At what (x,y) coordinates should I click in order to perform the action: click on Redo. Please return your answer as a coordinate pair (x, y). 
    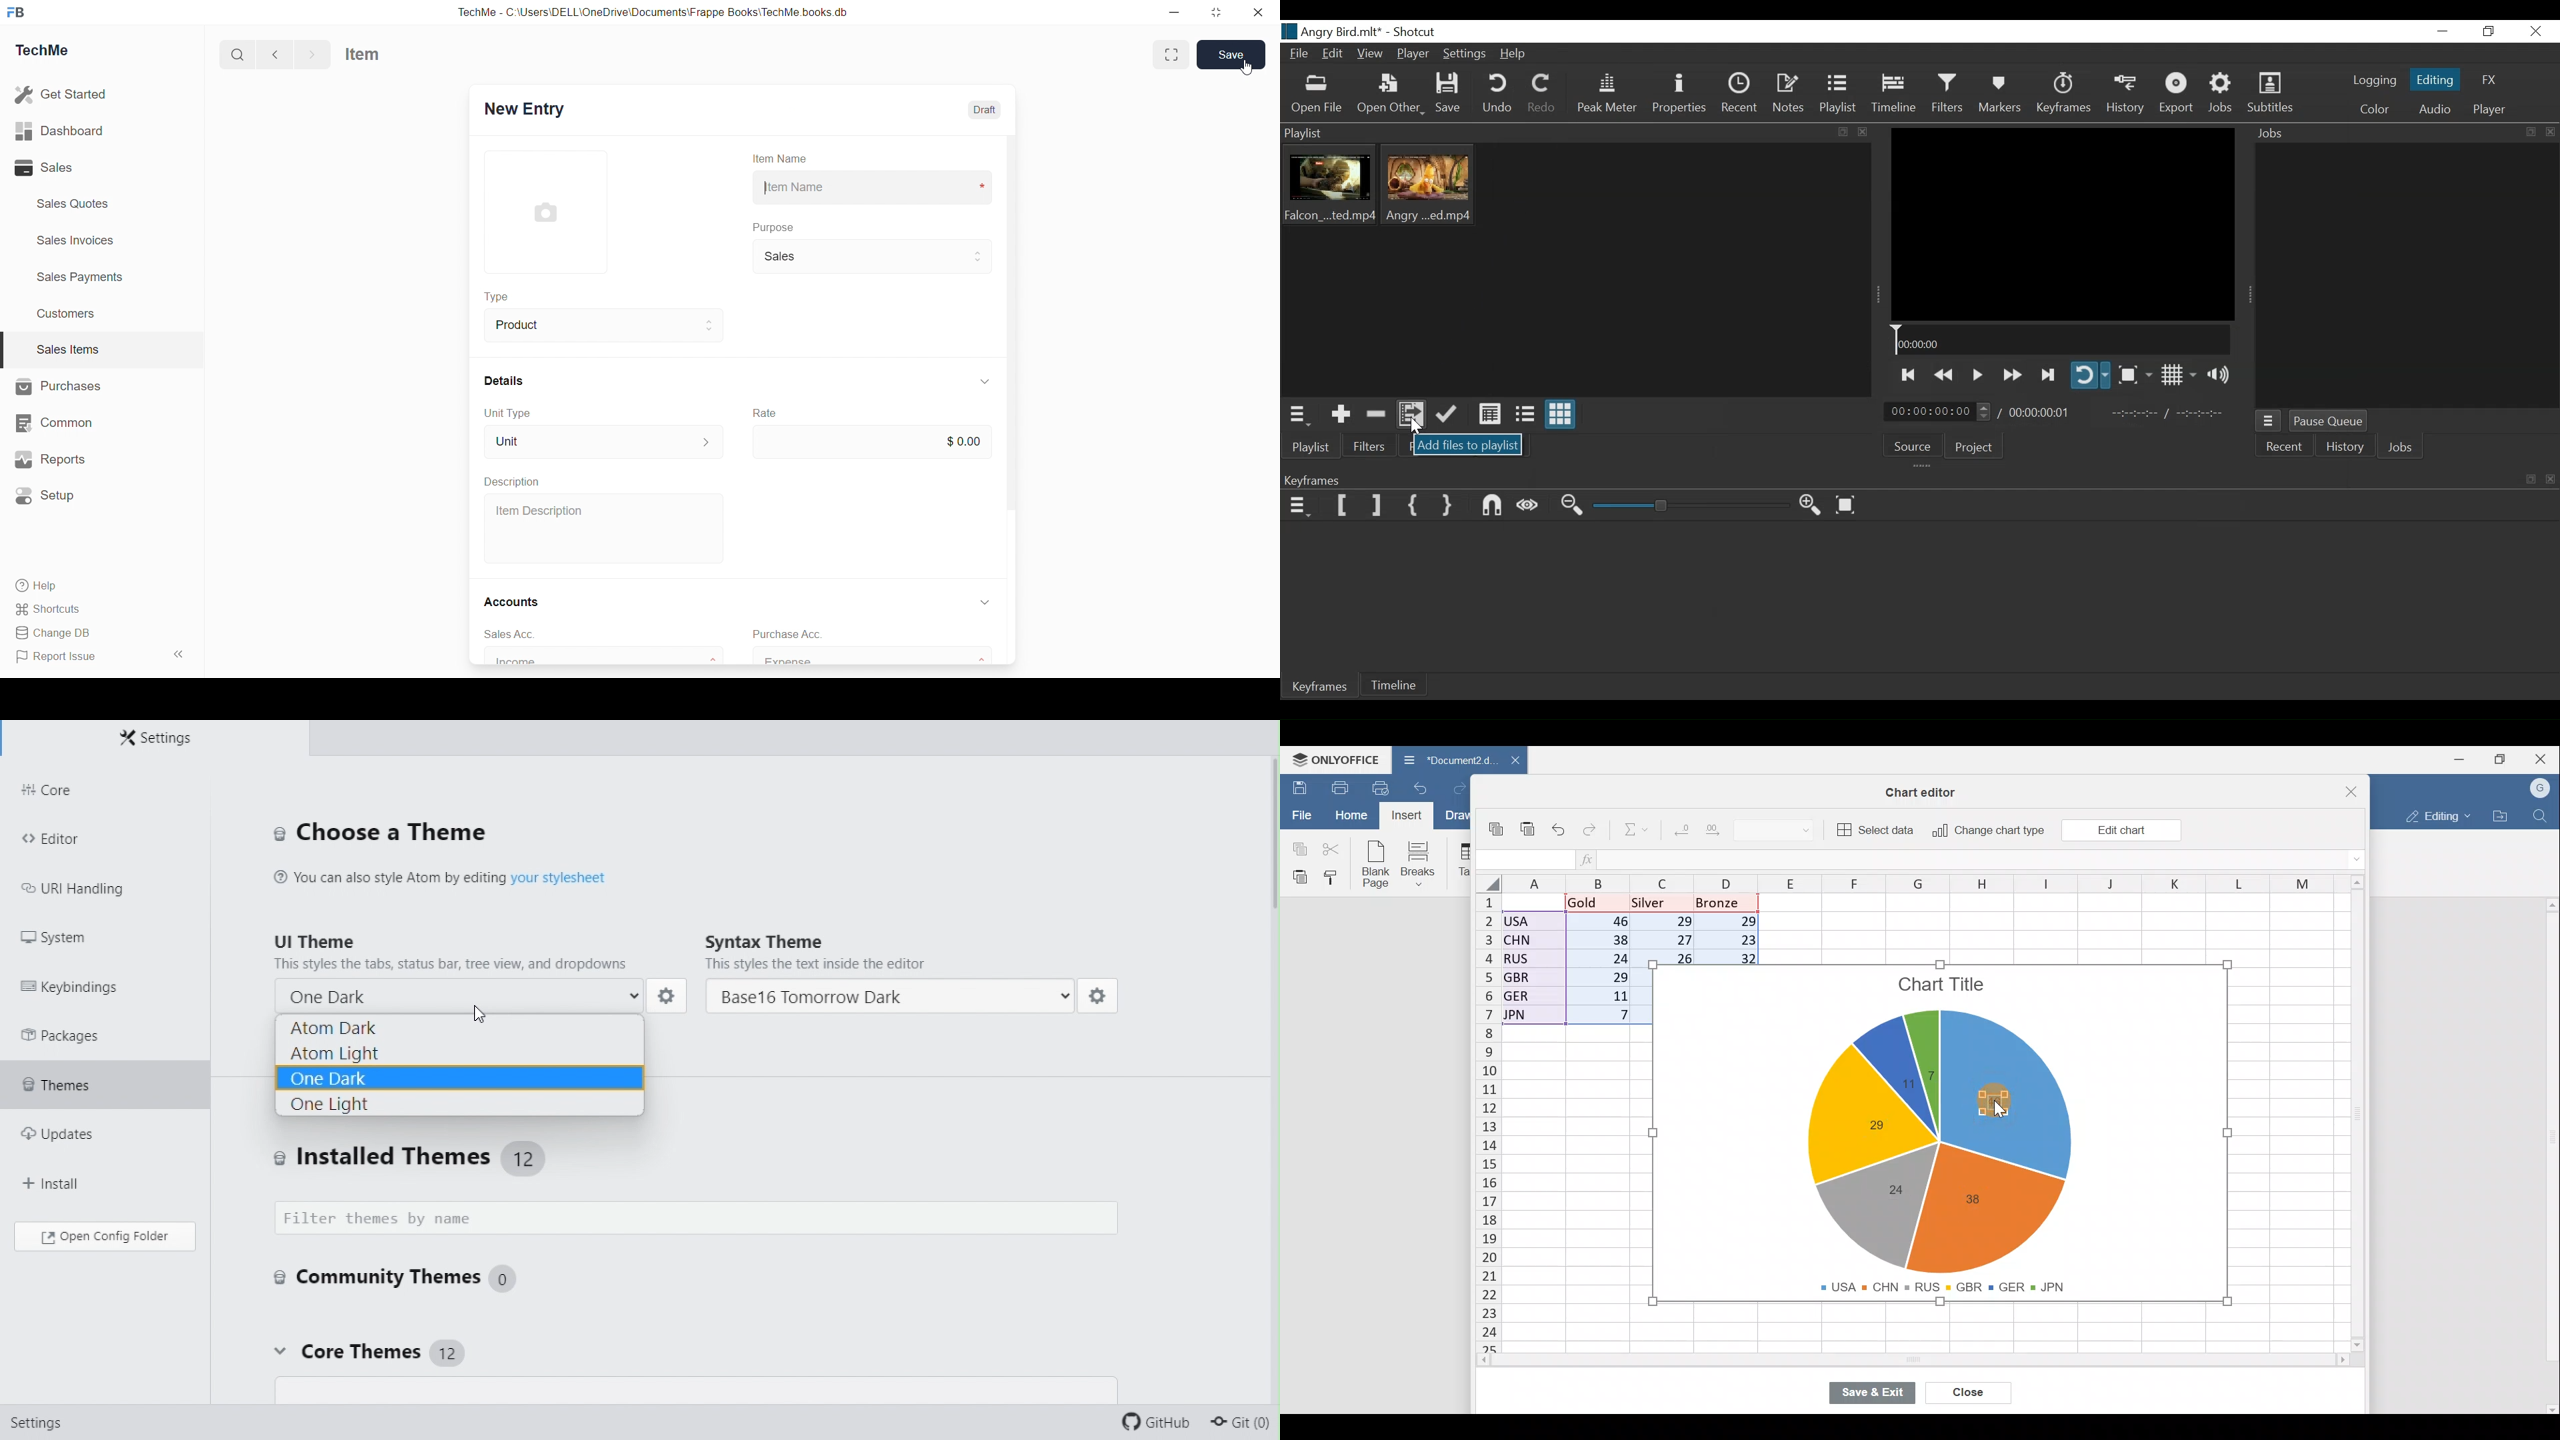
    Looking at the image, I should click on (1465, 789).